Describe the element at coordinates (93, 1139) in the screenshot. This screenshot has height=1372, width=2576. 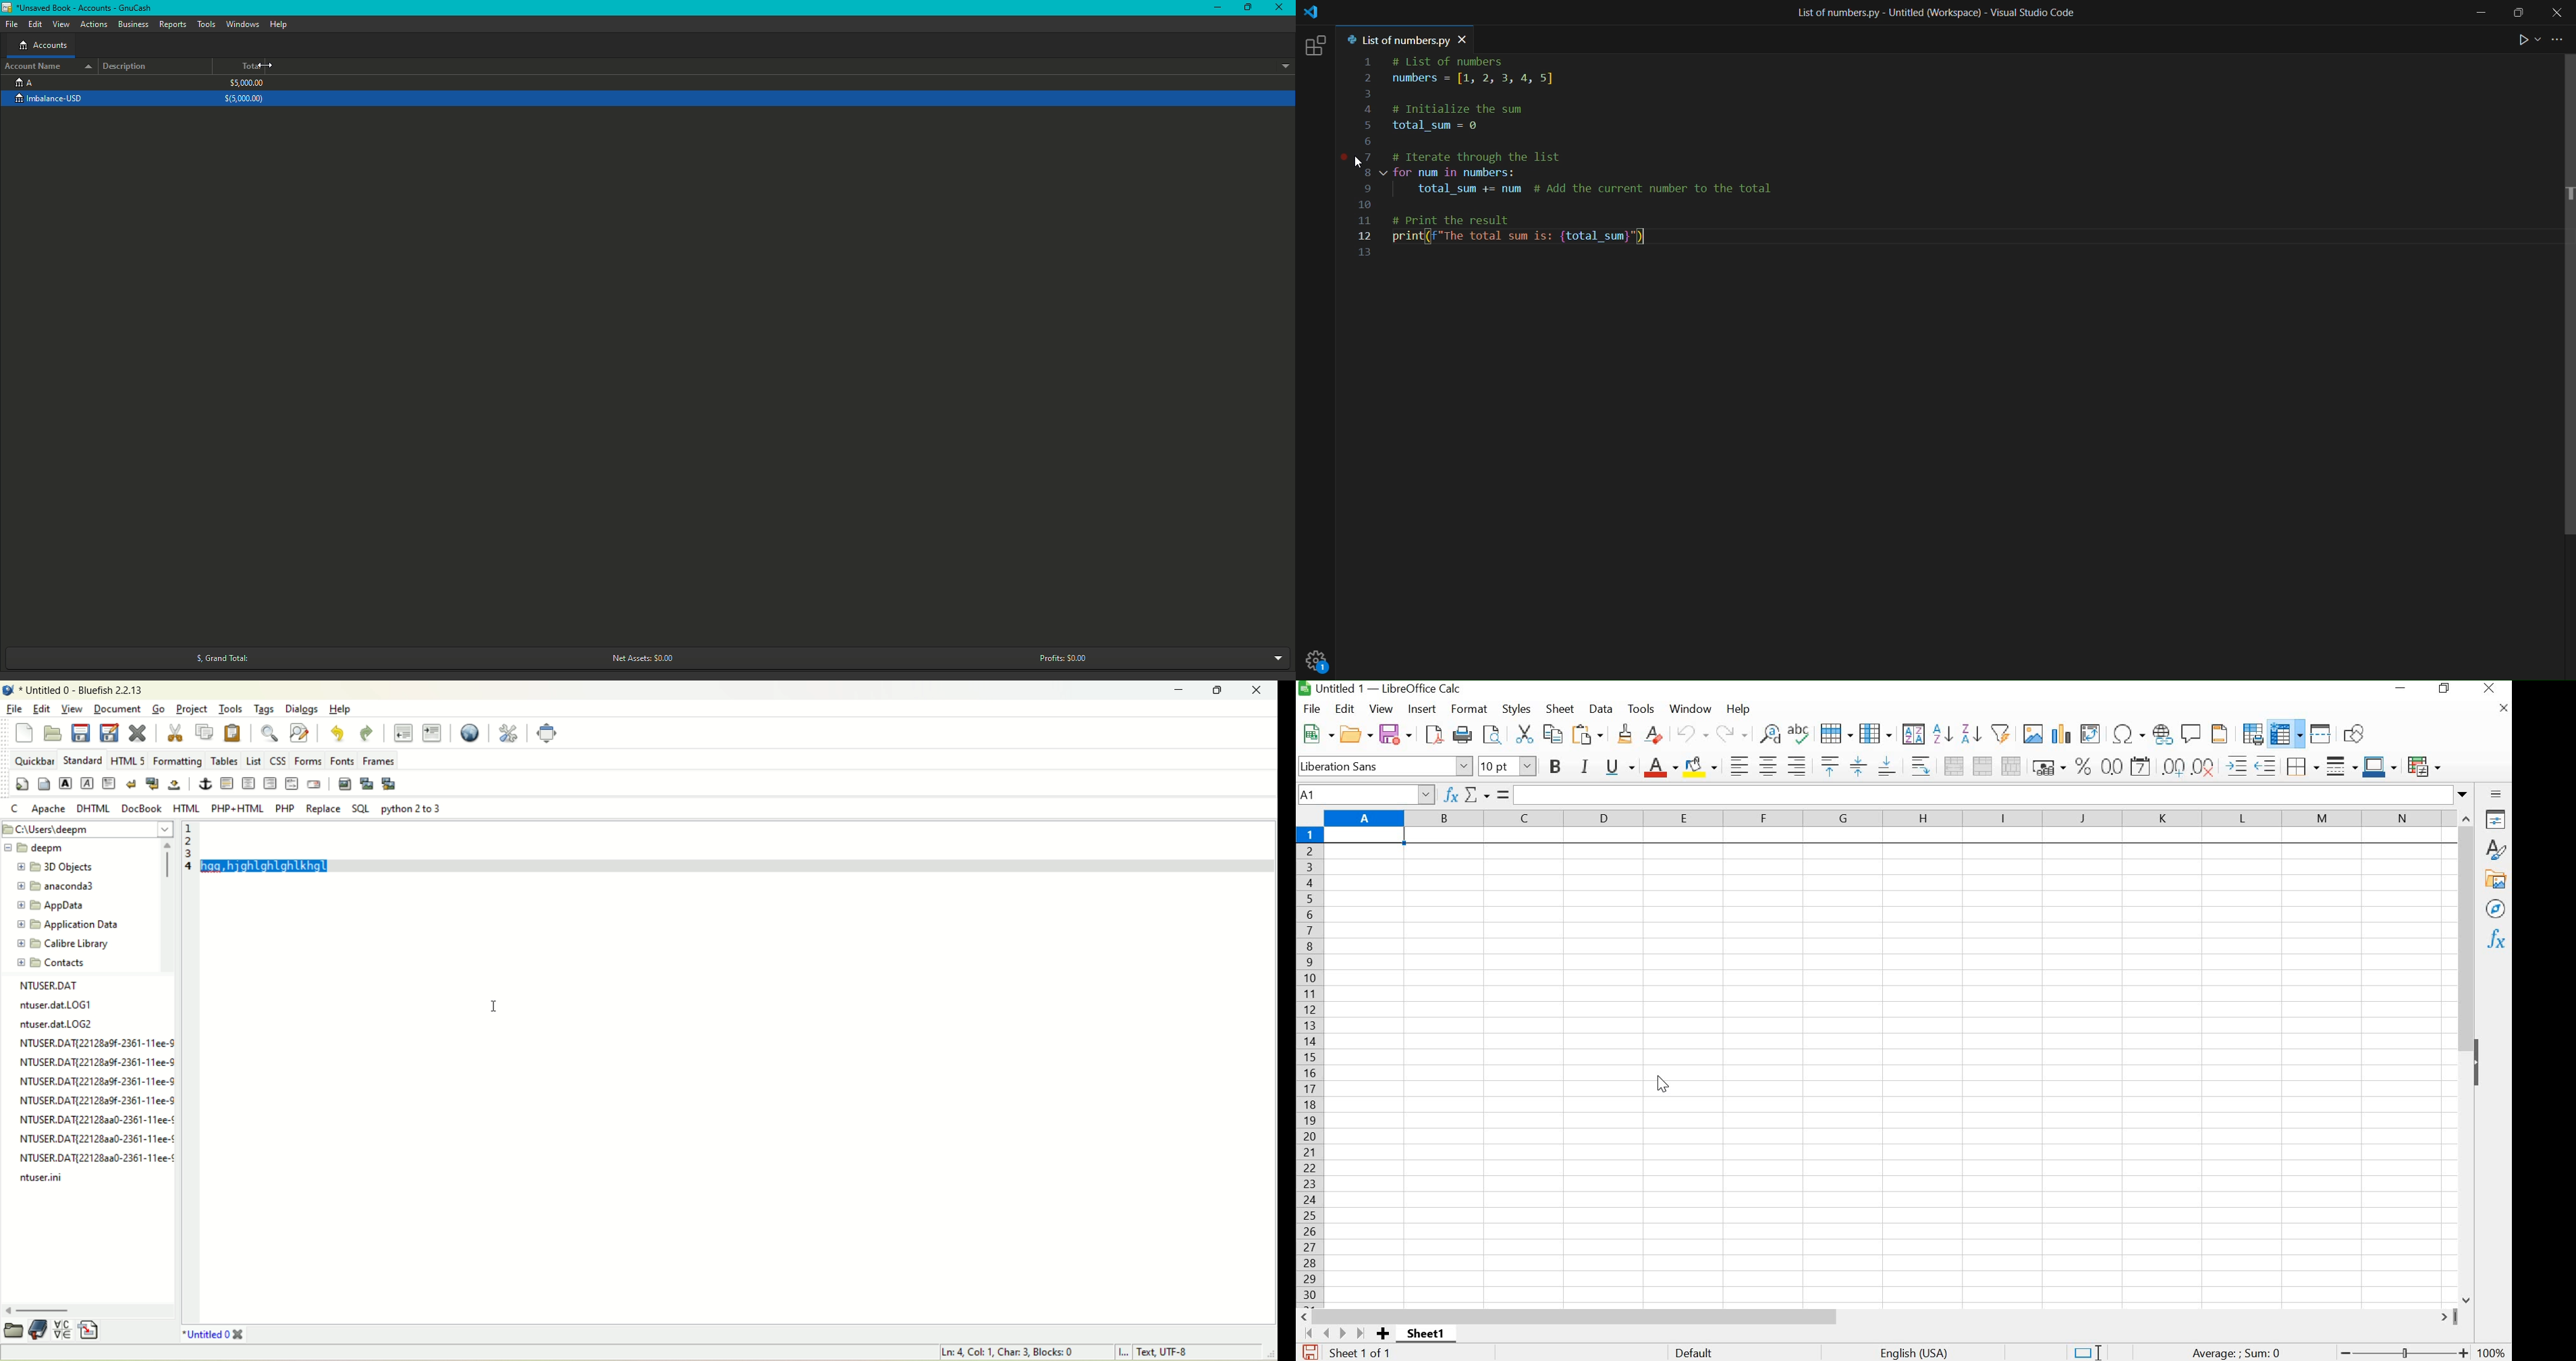
I see `NTUSER.DAT{22128a3a0-2361-11ee-¢` at that location.